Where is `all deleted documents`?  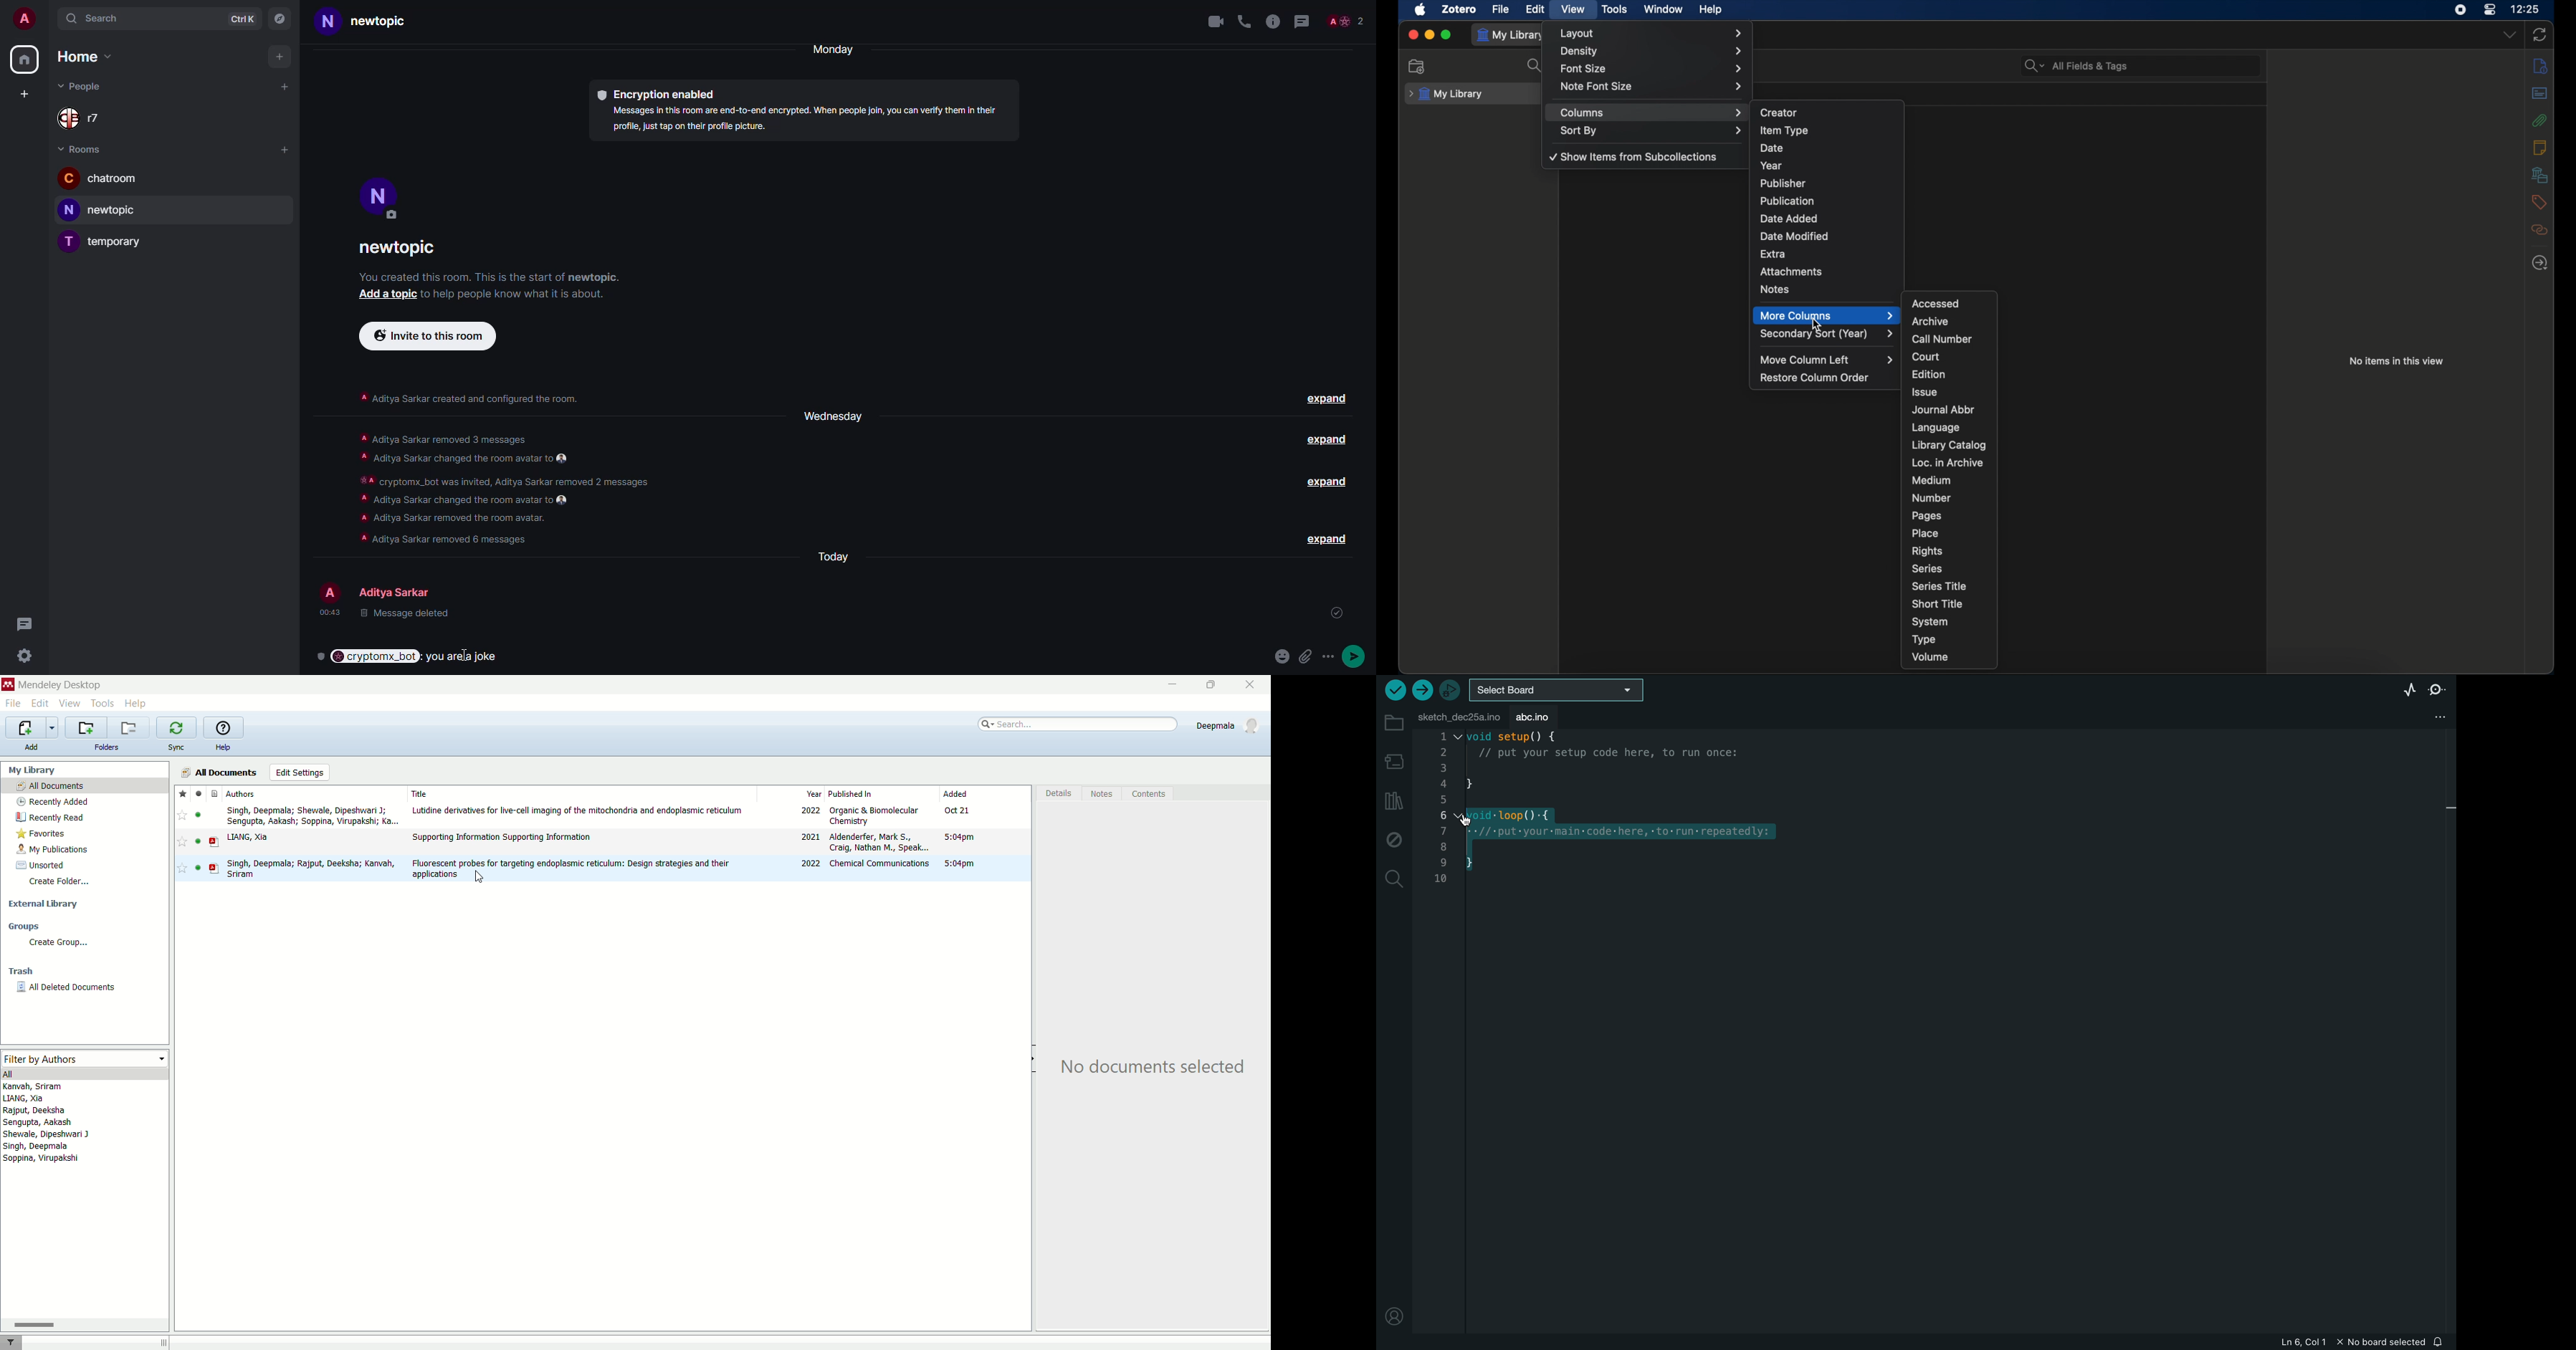 all deleted documents is located at coordinates (66, 987).